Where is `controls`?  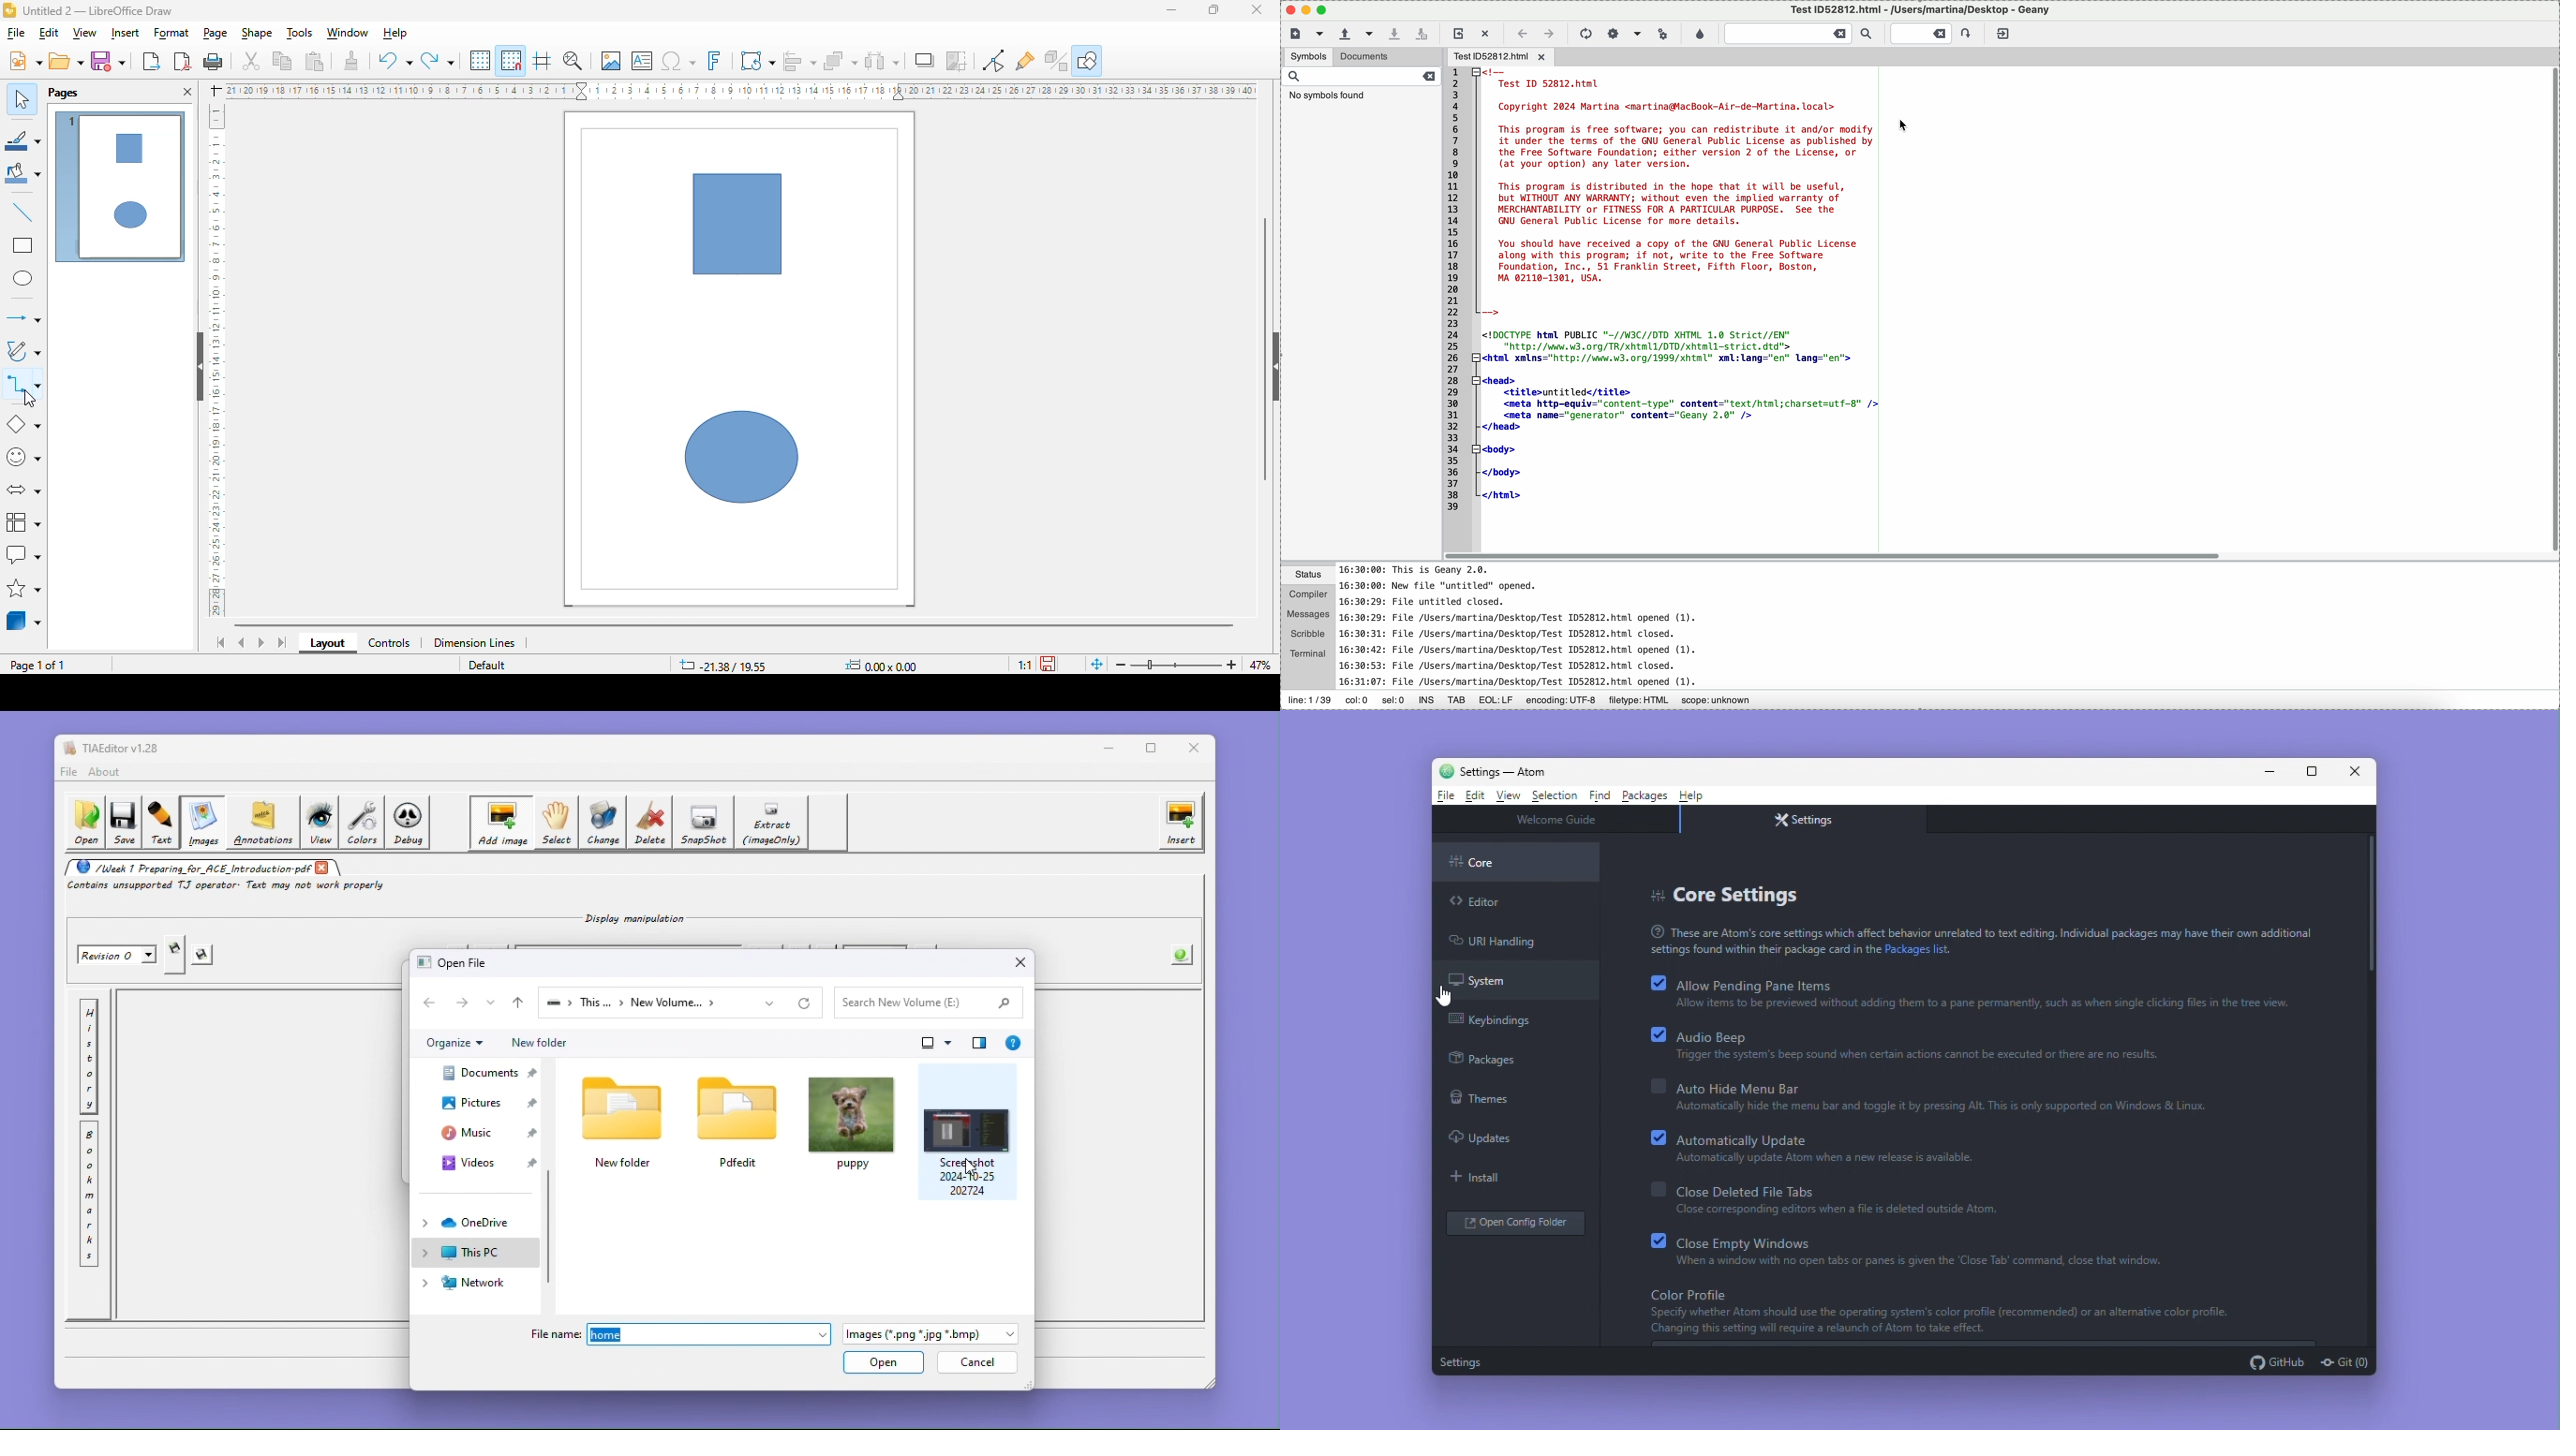 controls is located at coordinates (390, 644).